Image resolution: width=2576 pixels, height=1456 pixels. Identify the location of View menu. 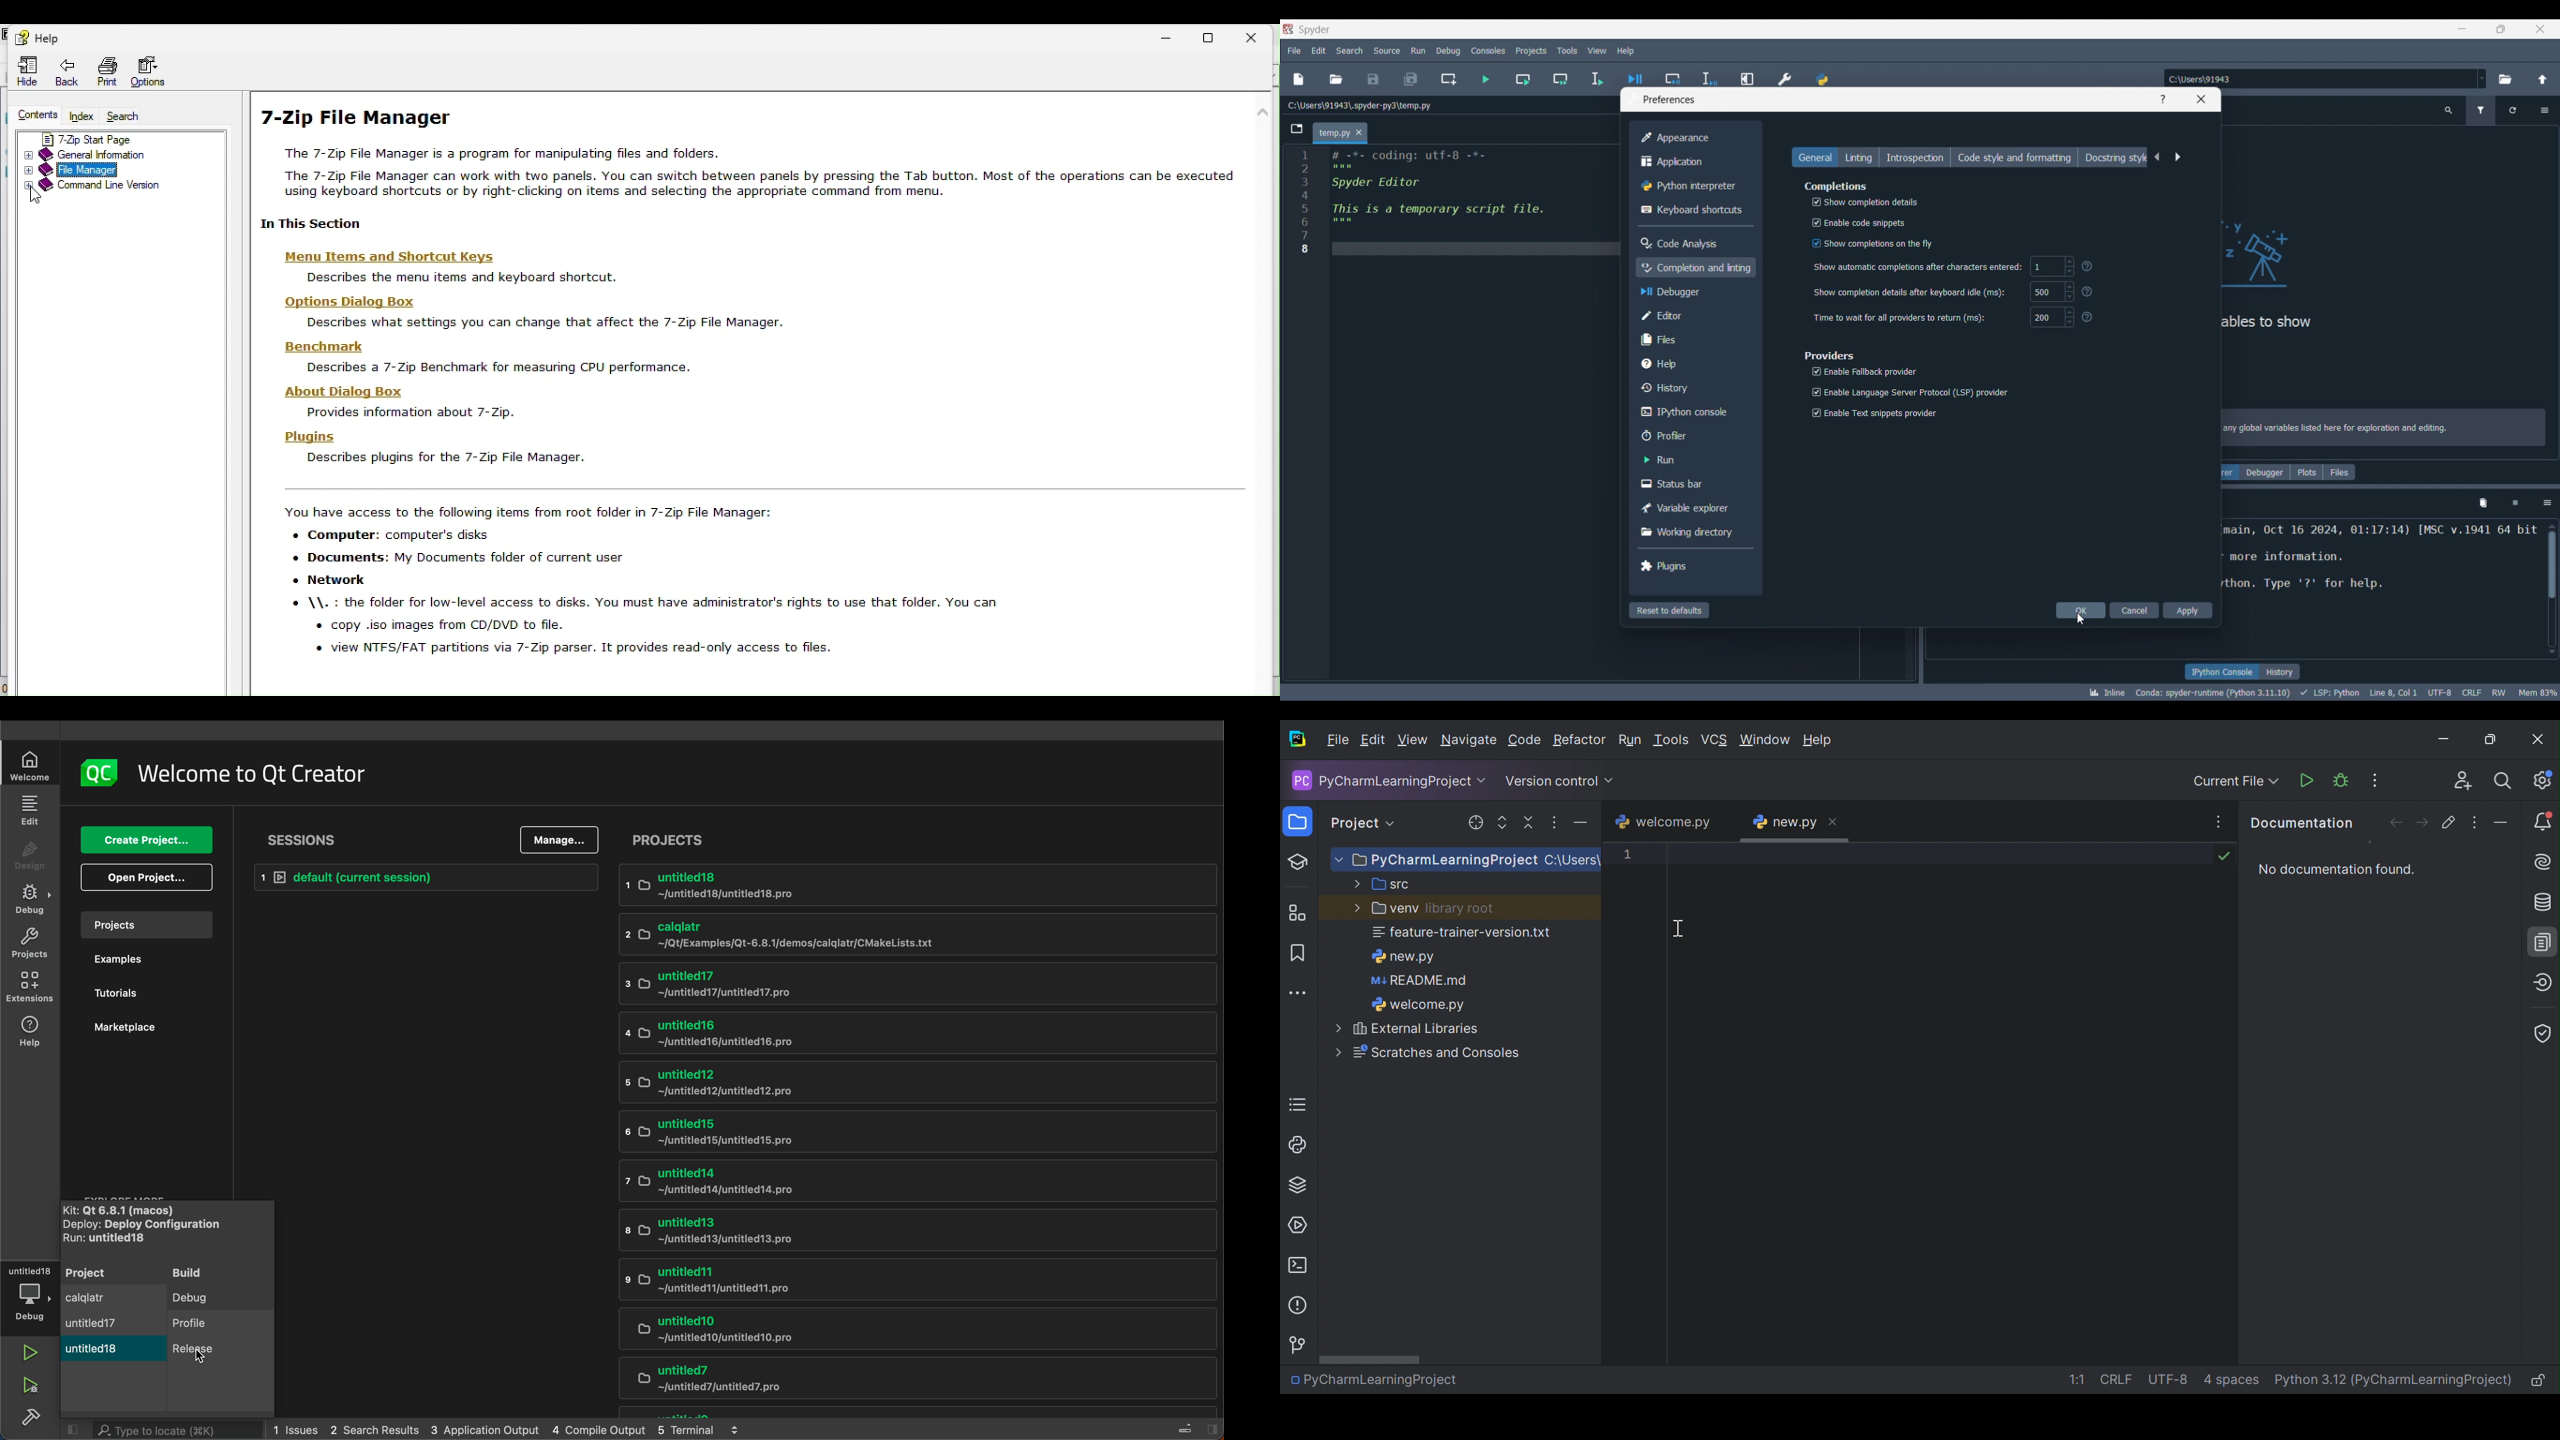
(1597, 51).